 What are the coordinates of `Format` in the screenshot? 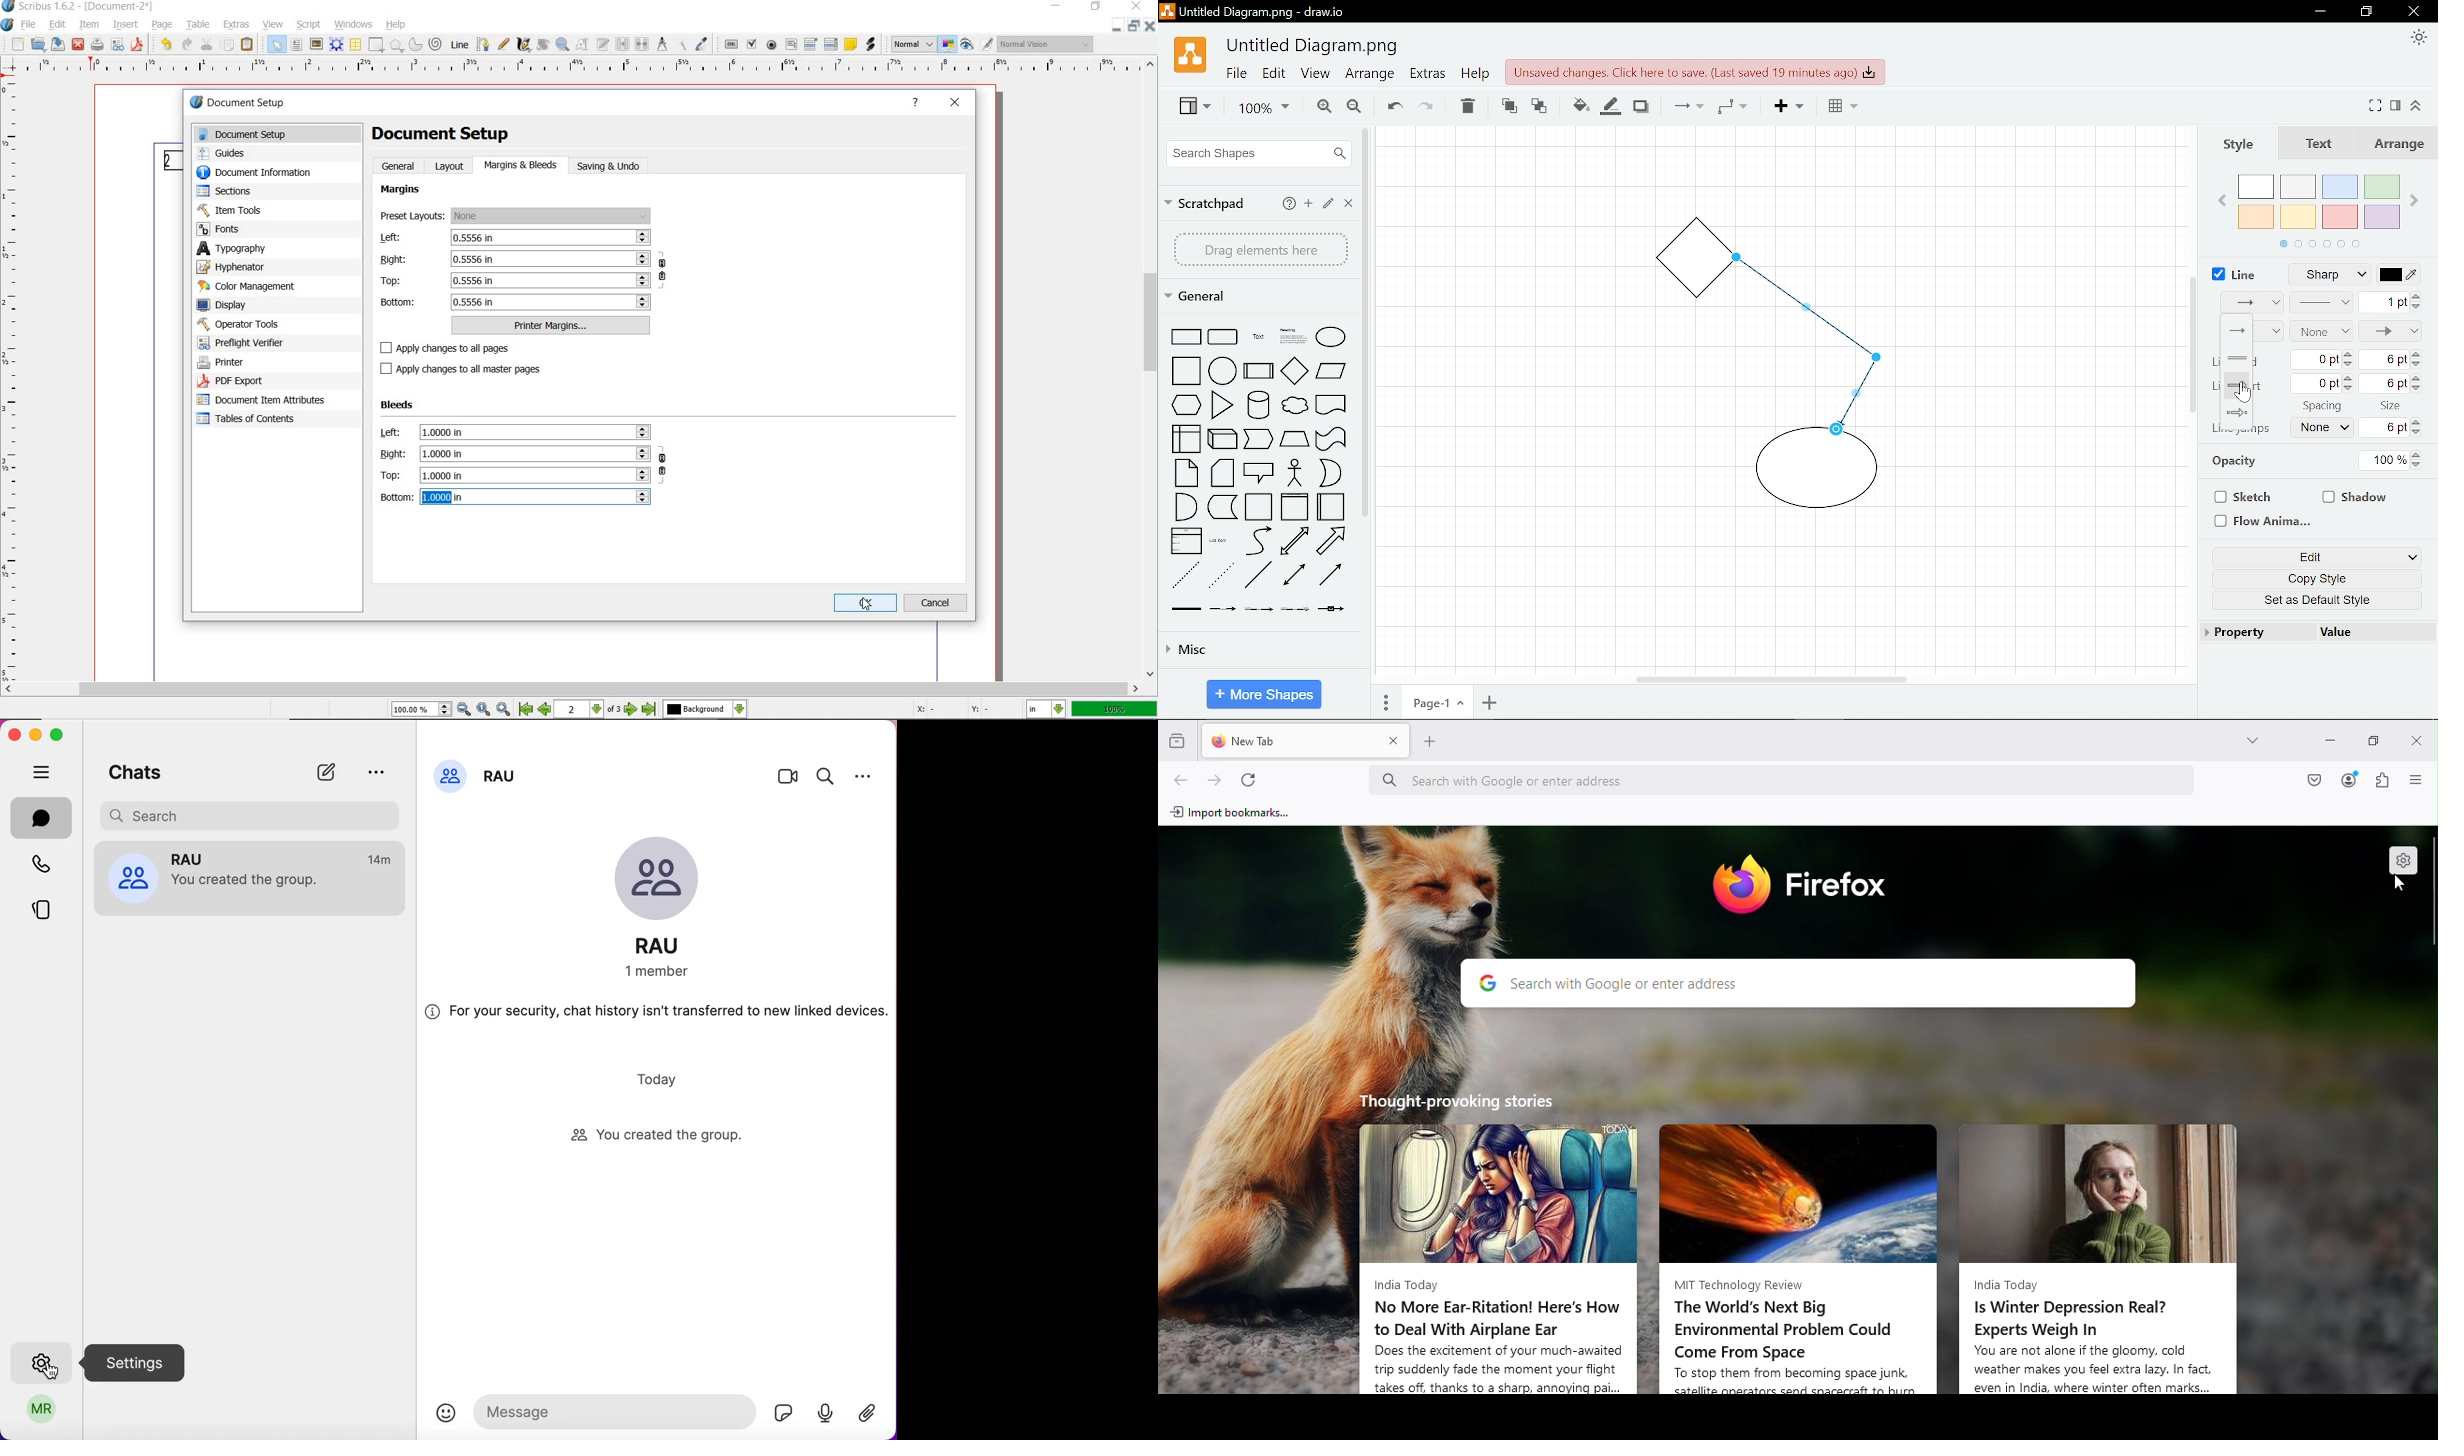 It's located at (2398, 105).